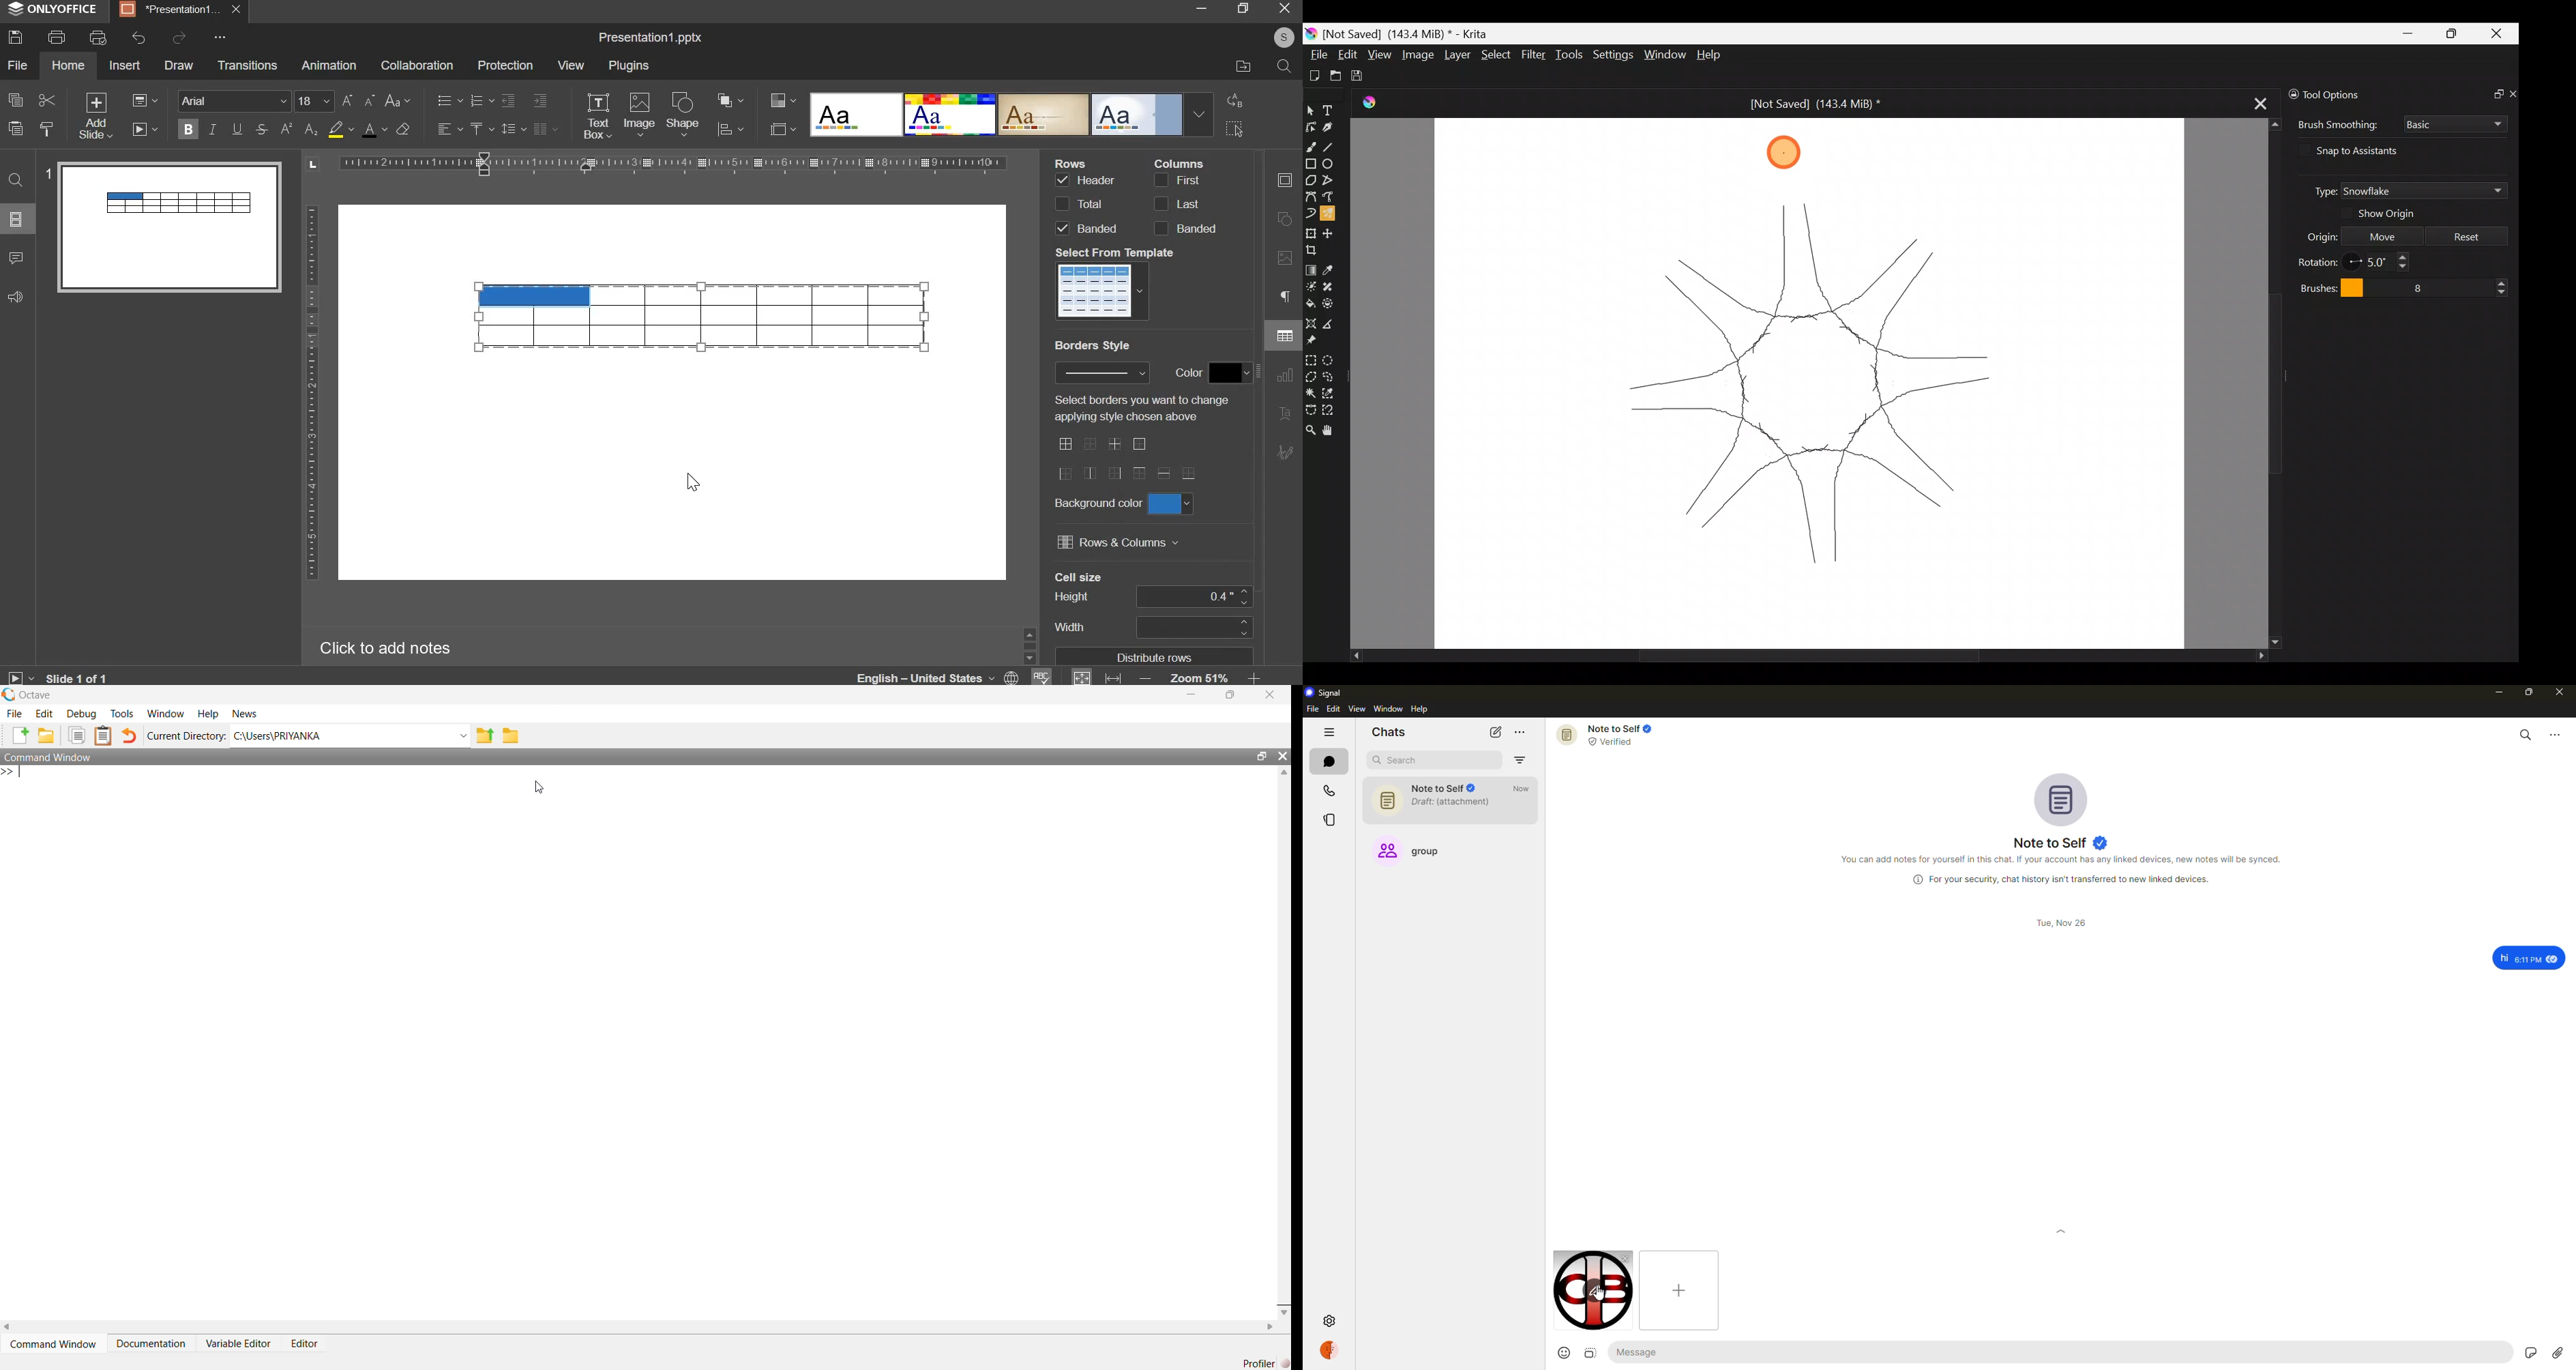  I want to click on view, so click(571, 65).